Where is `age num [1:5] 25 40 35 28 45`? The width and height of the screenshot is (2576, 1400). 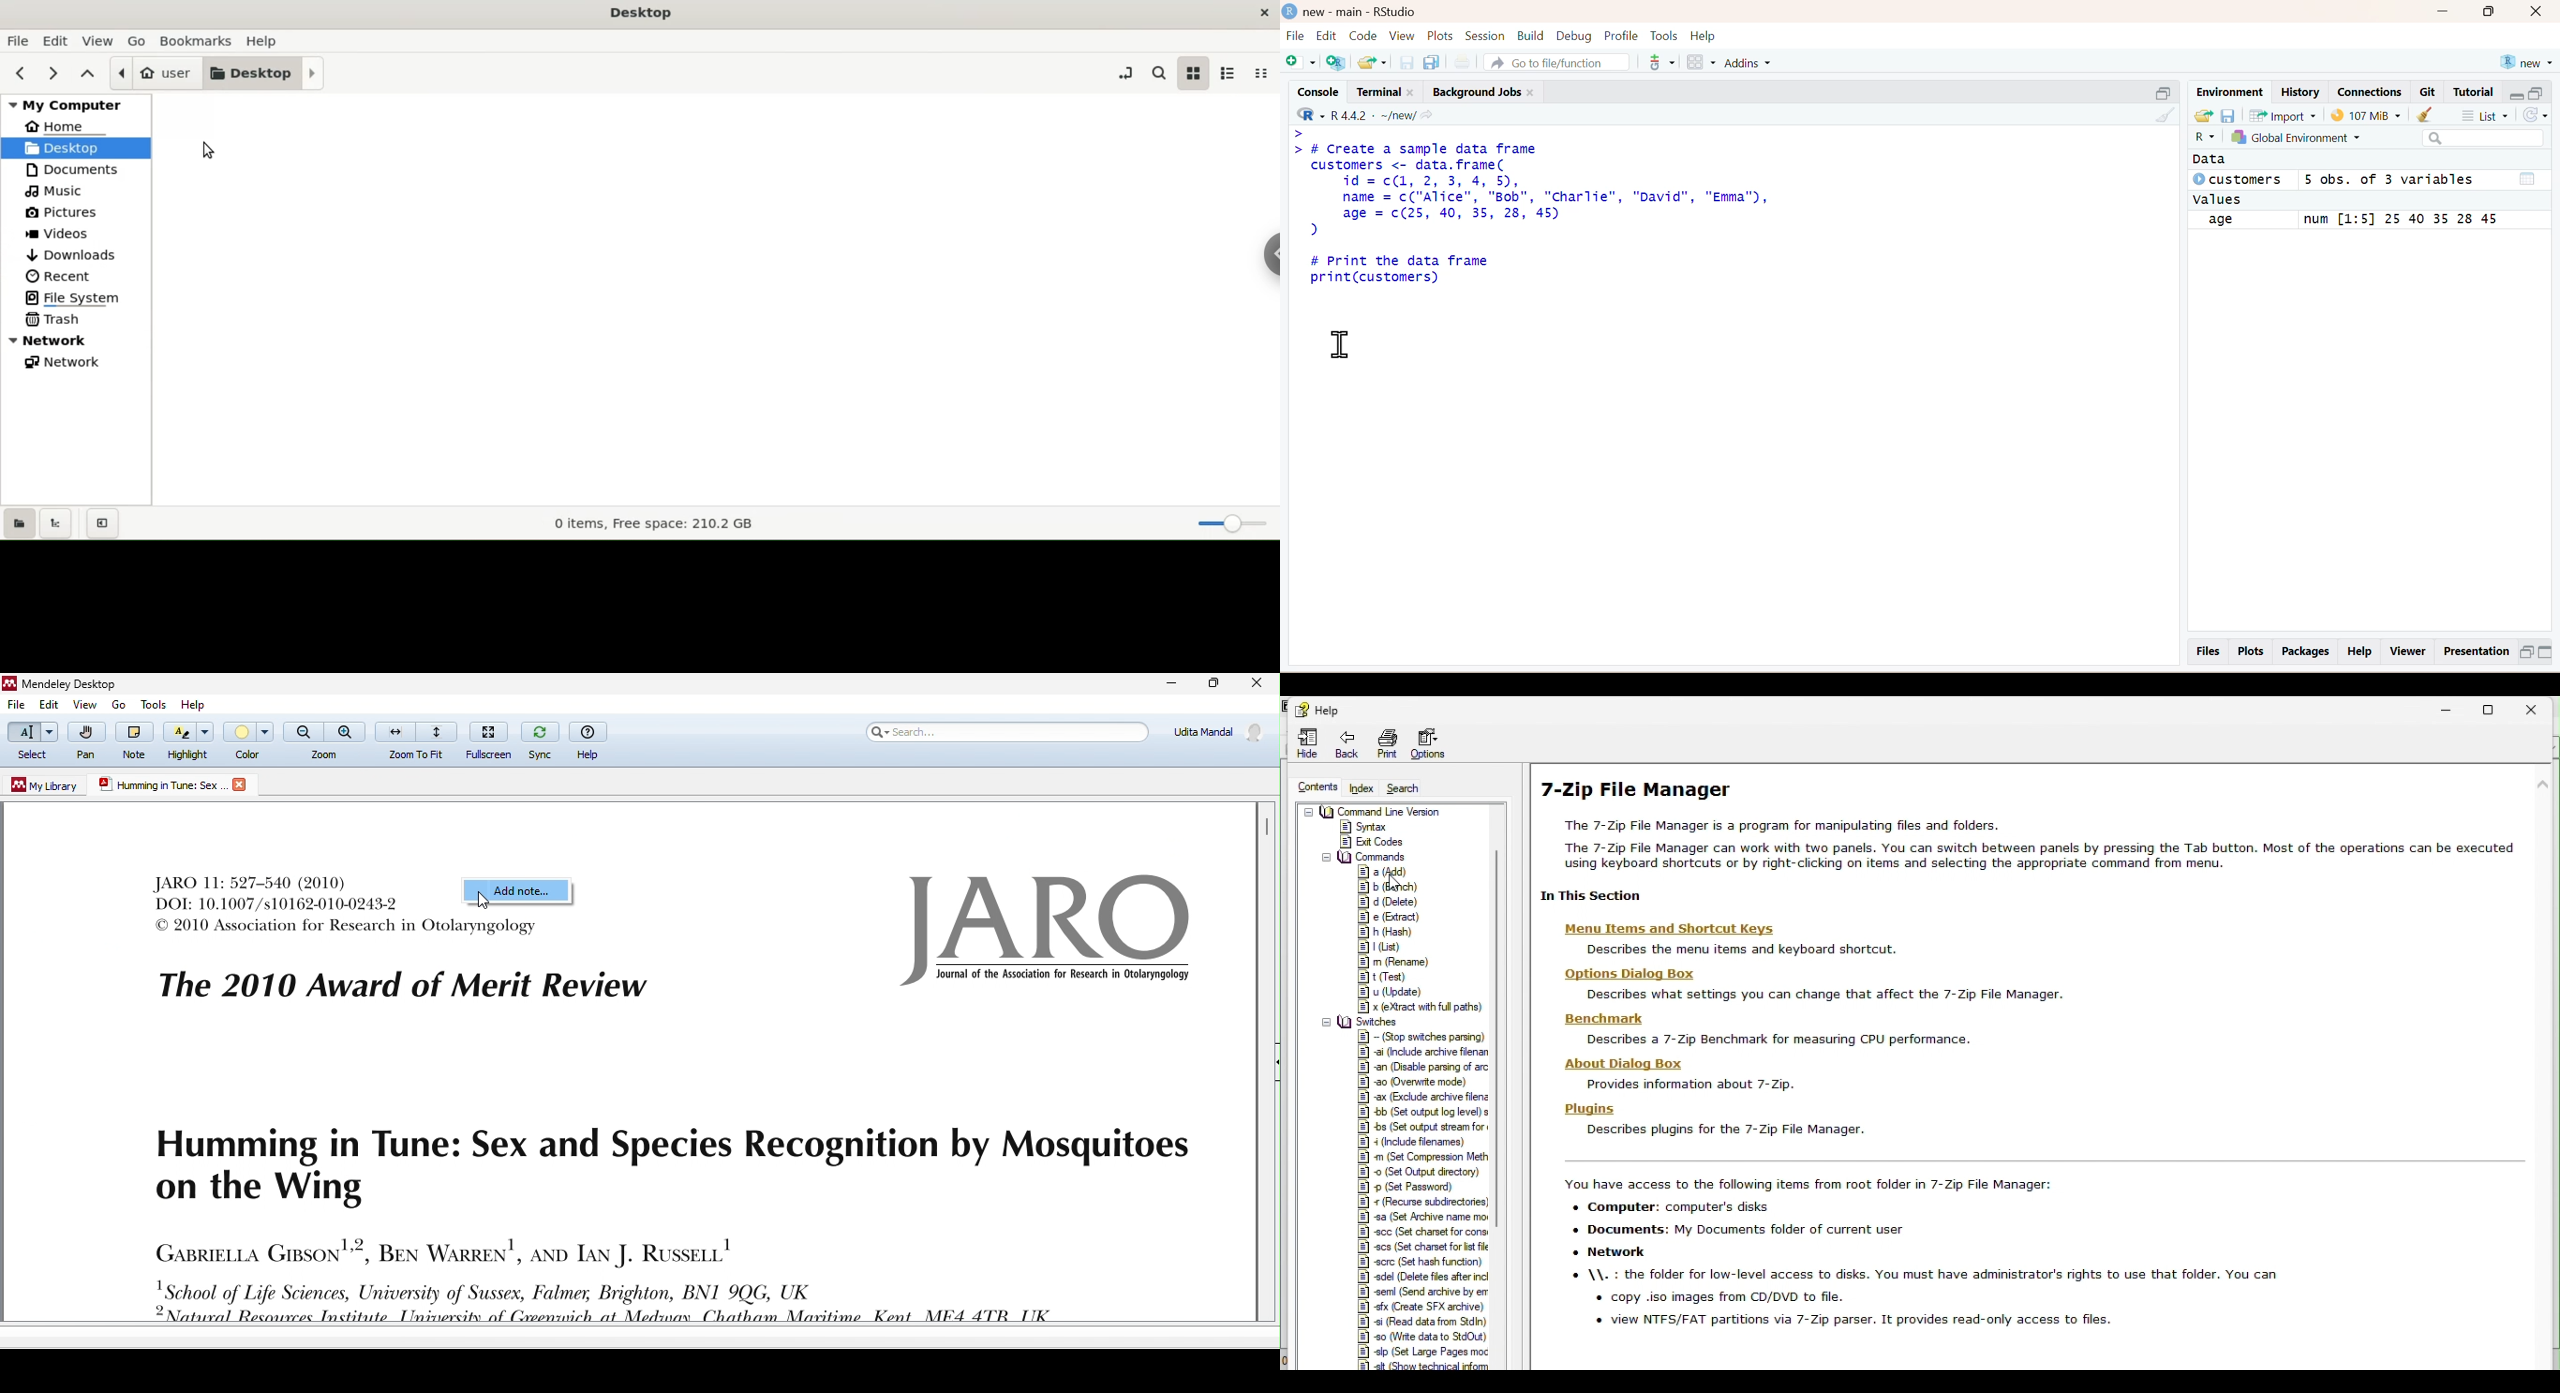
age num [1:5] 25 40 35 28 45 is located at coordinates (2361, 220).